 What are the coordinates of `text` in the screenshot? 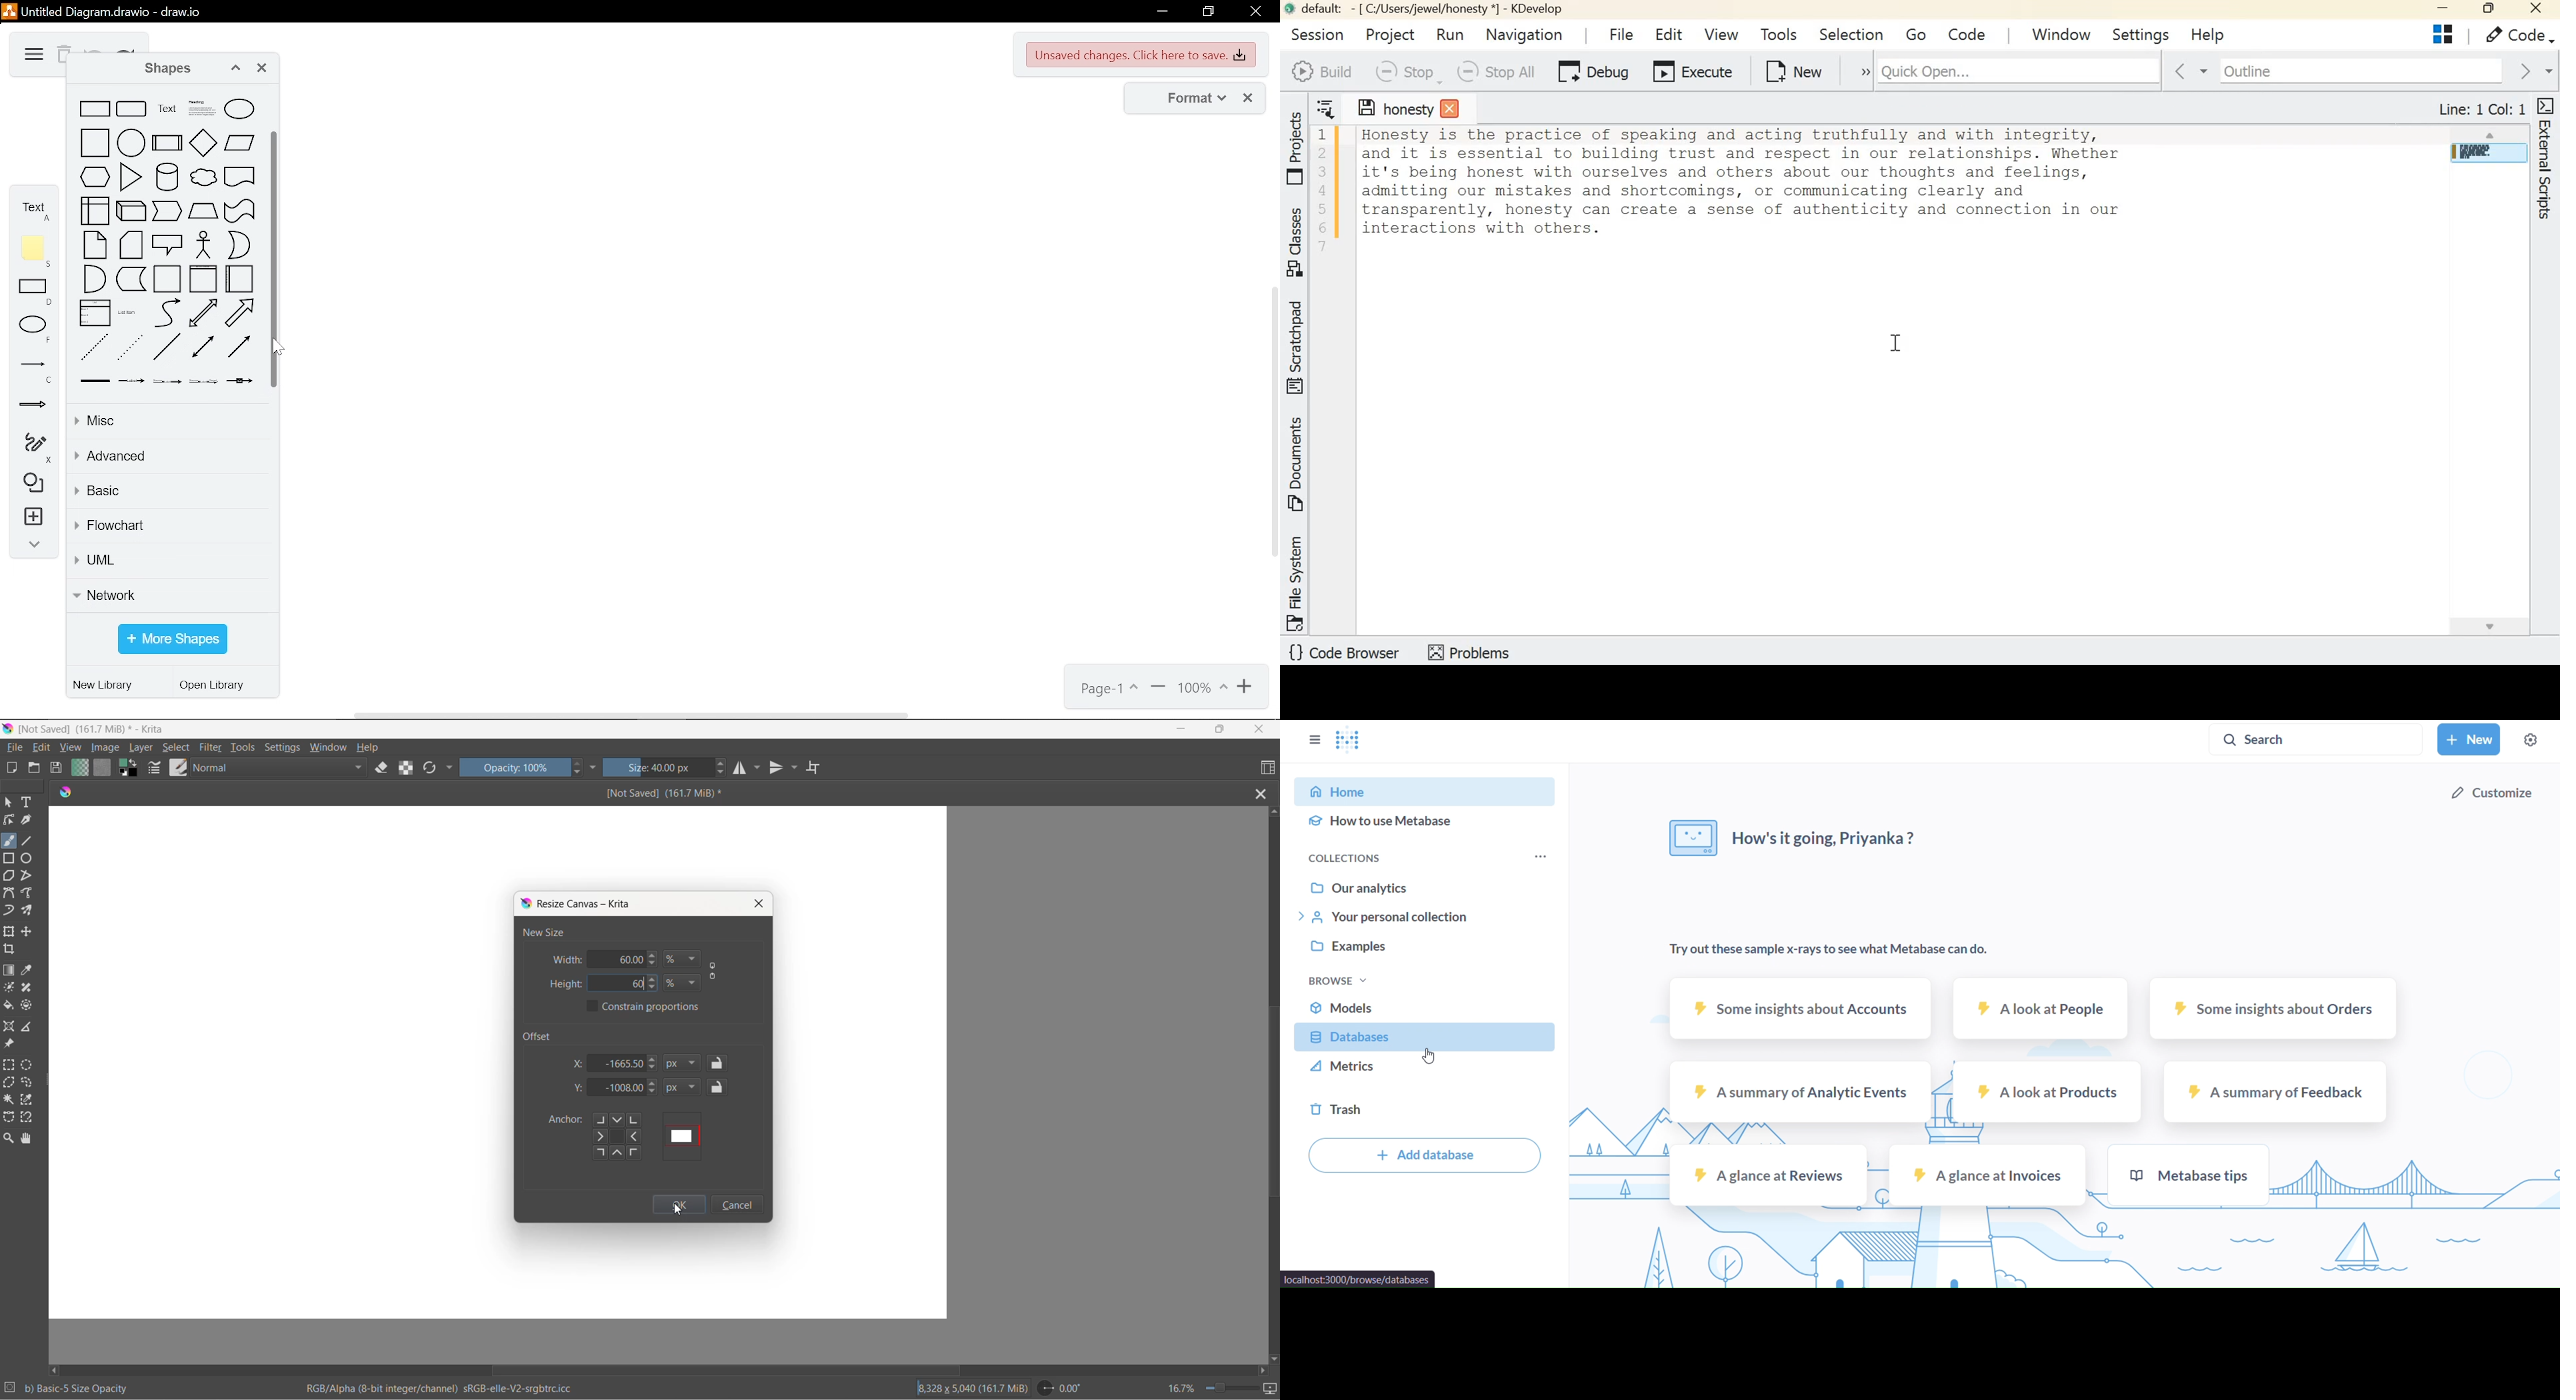 It's located at (167, 109).